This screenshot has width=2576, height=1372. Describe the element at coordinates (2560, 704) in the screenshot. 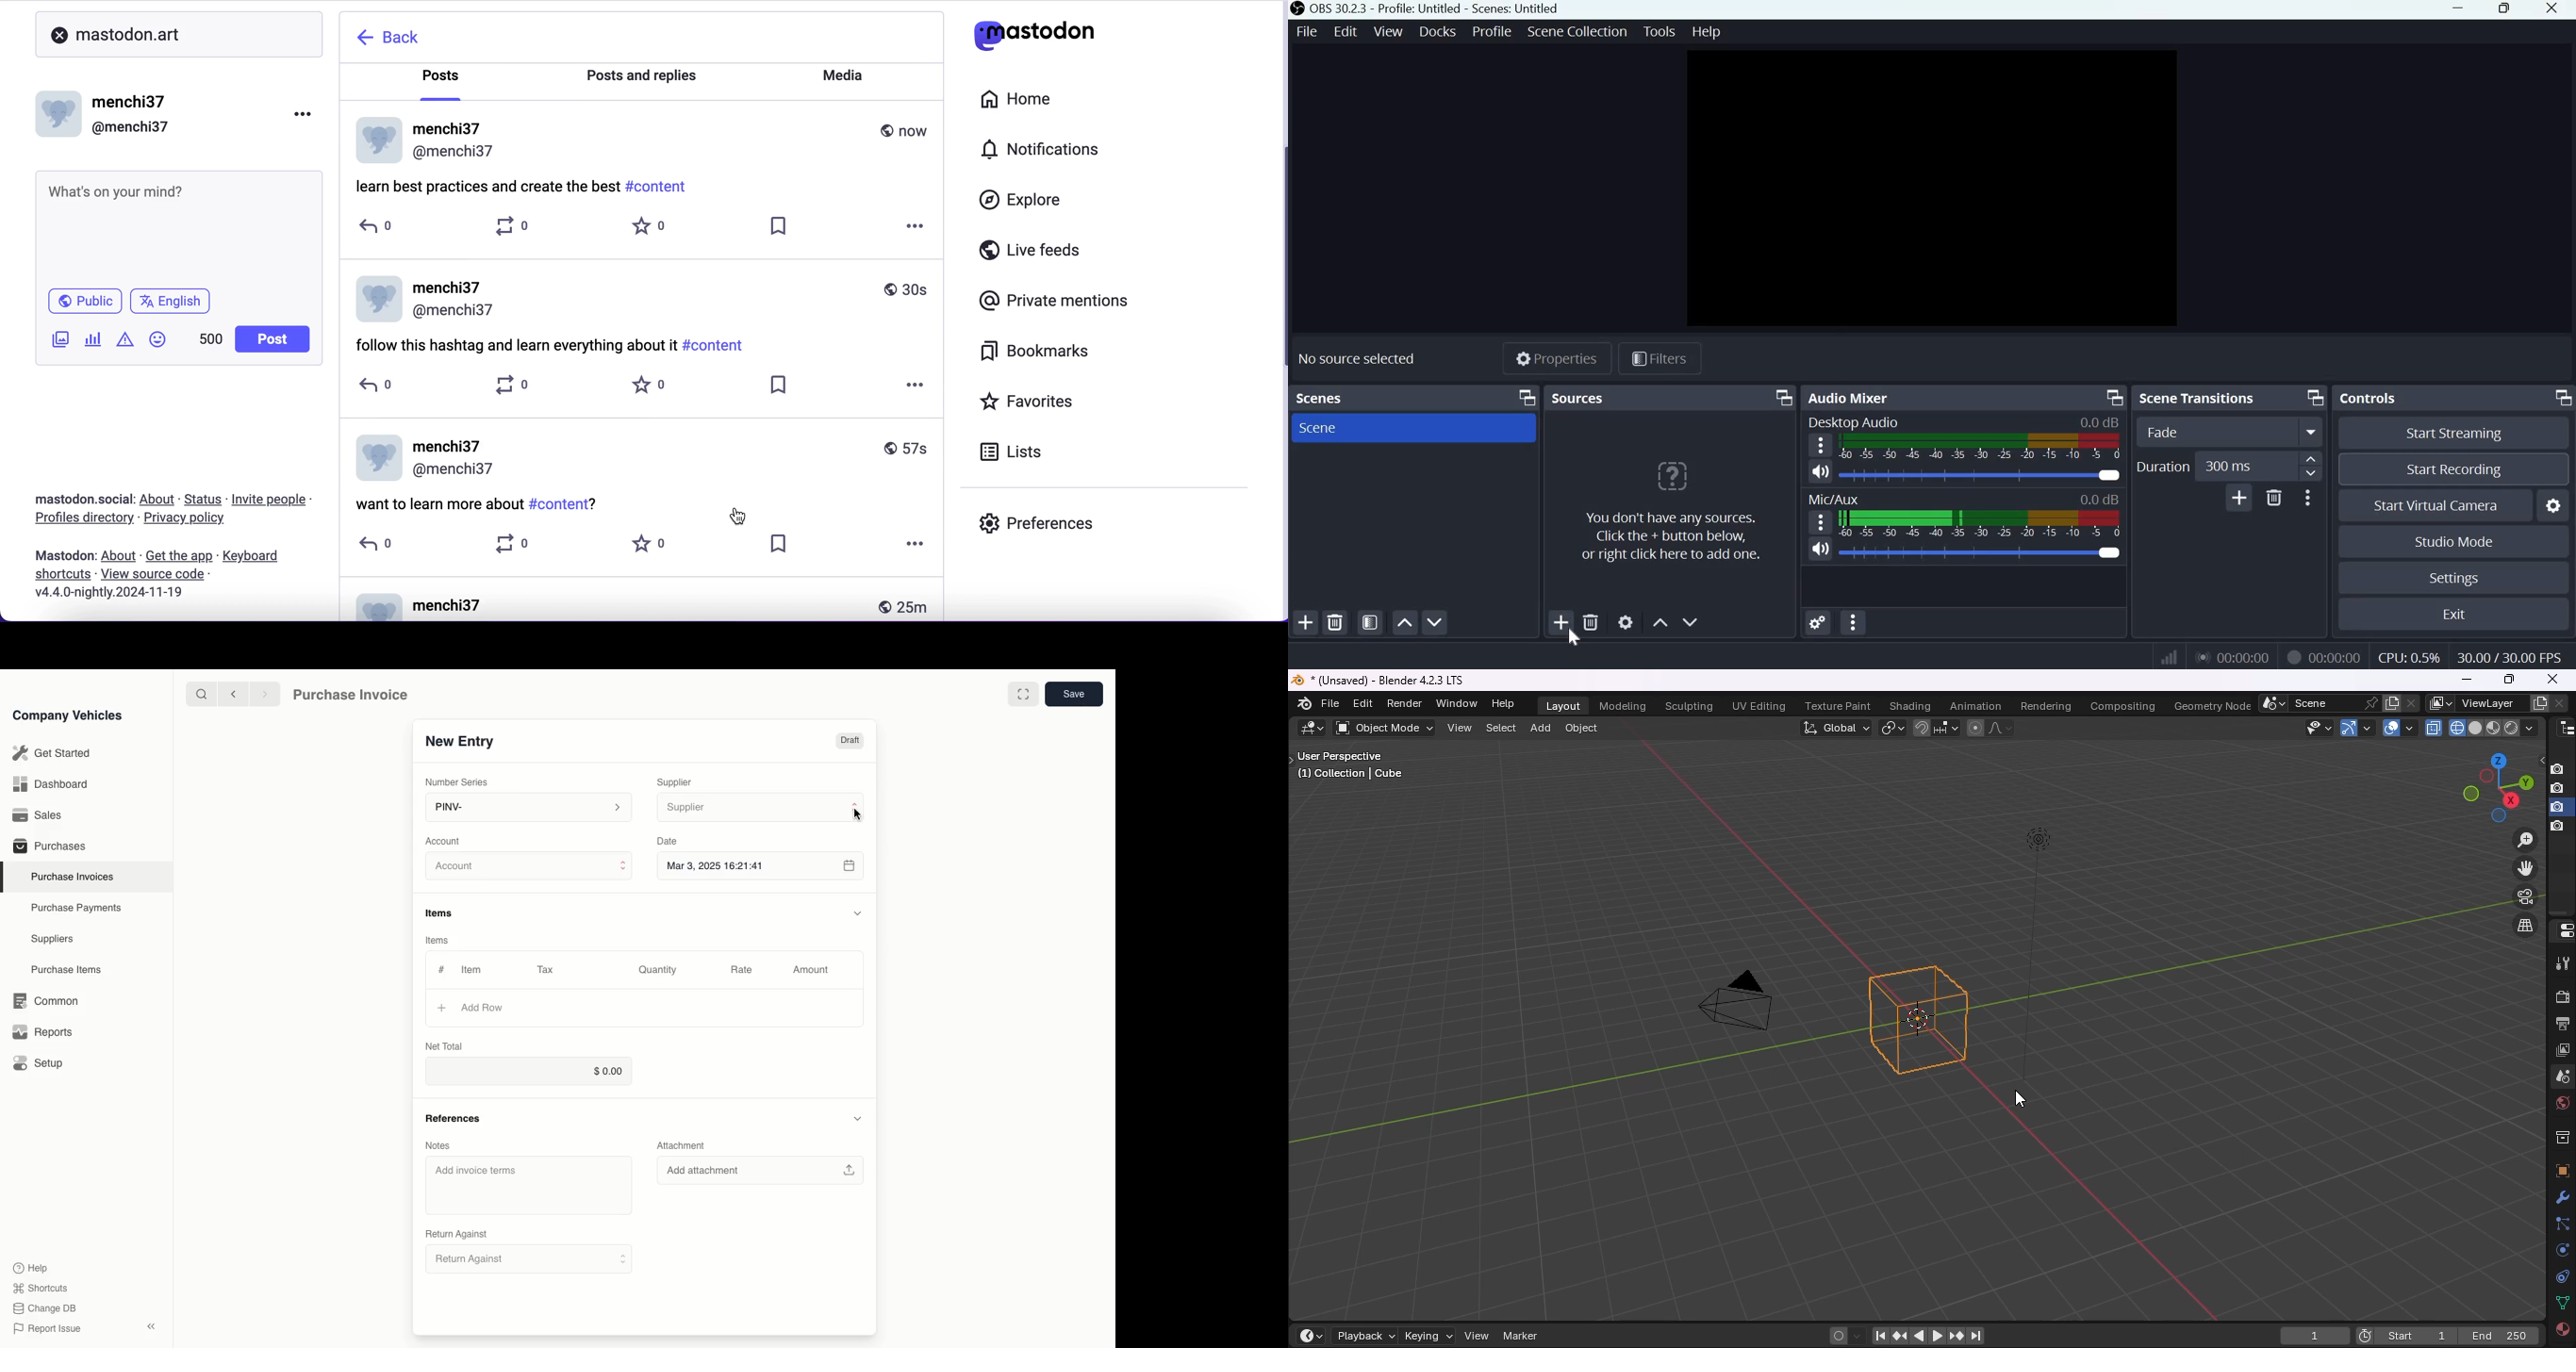

I see `remove view layer` at that location.